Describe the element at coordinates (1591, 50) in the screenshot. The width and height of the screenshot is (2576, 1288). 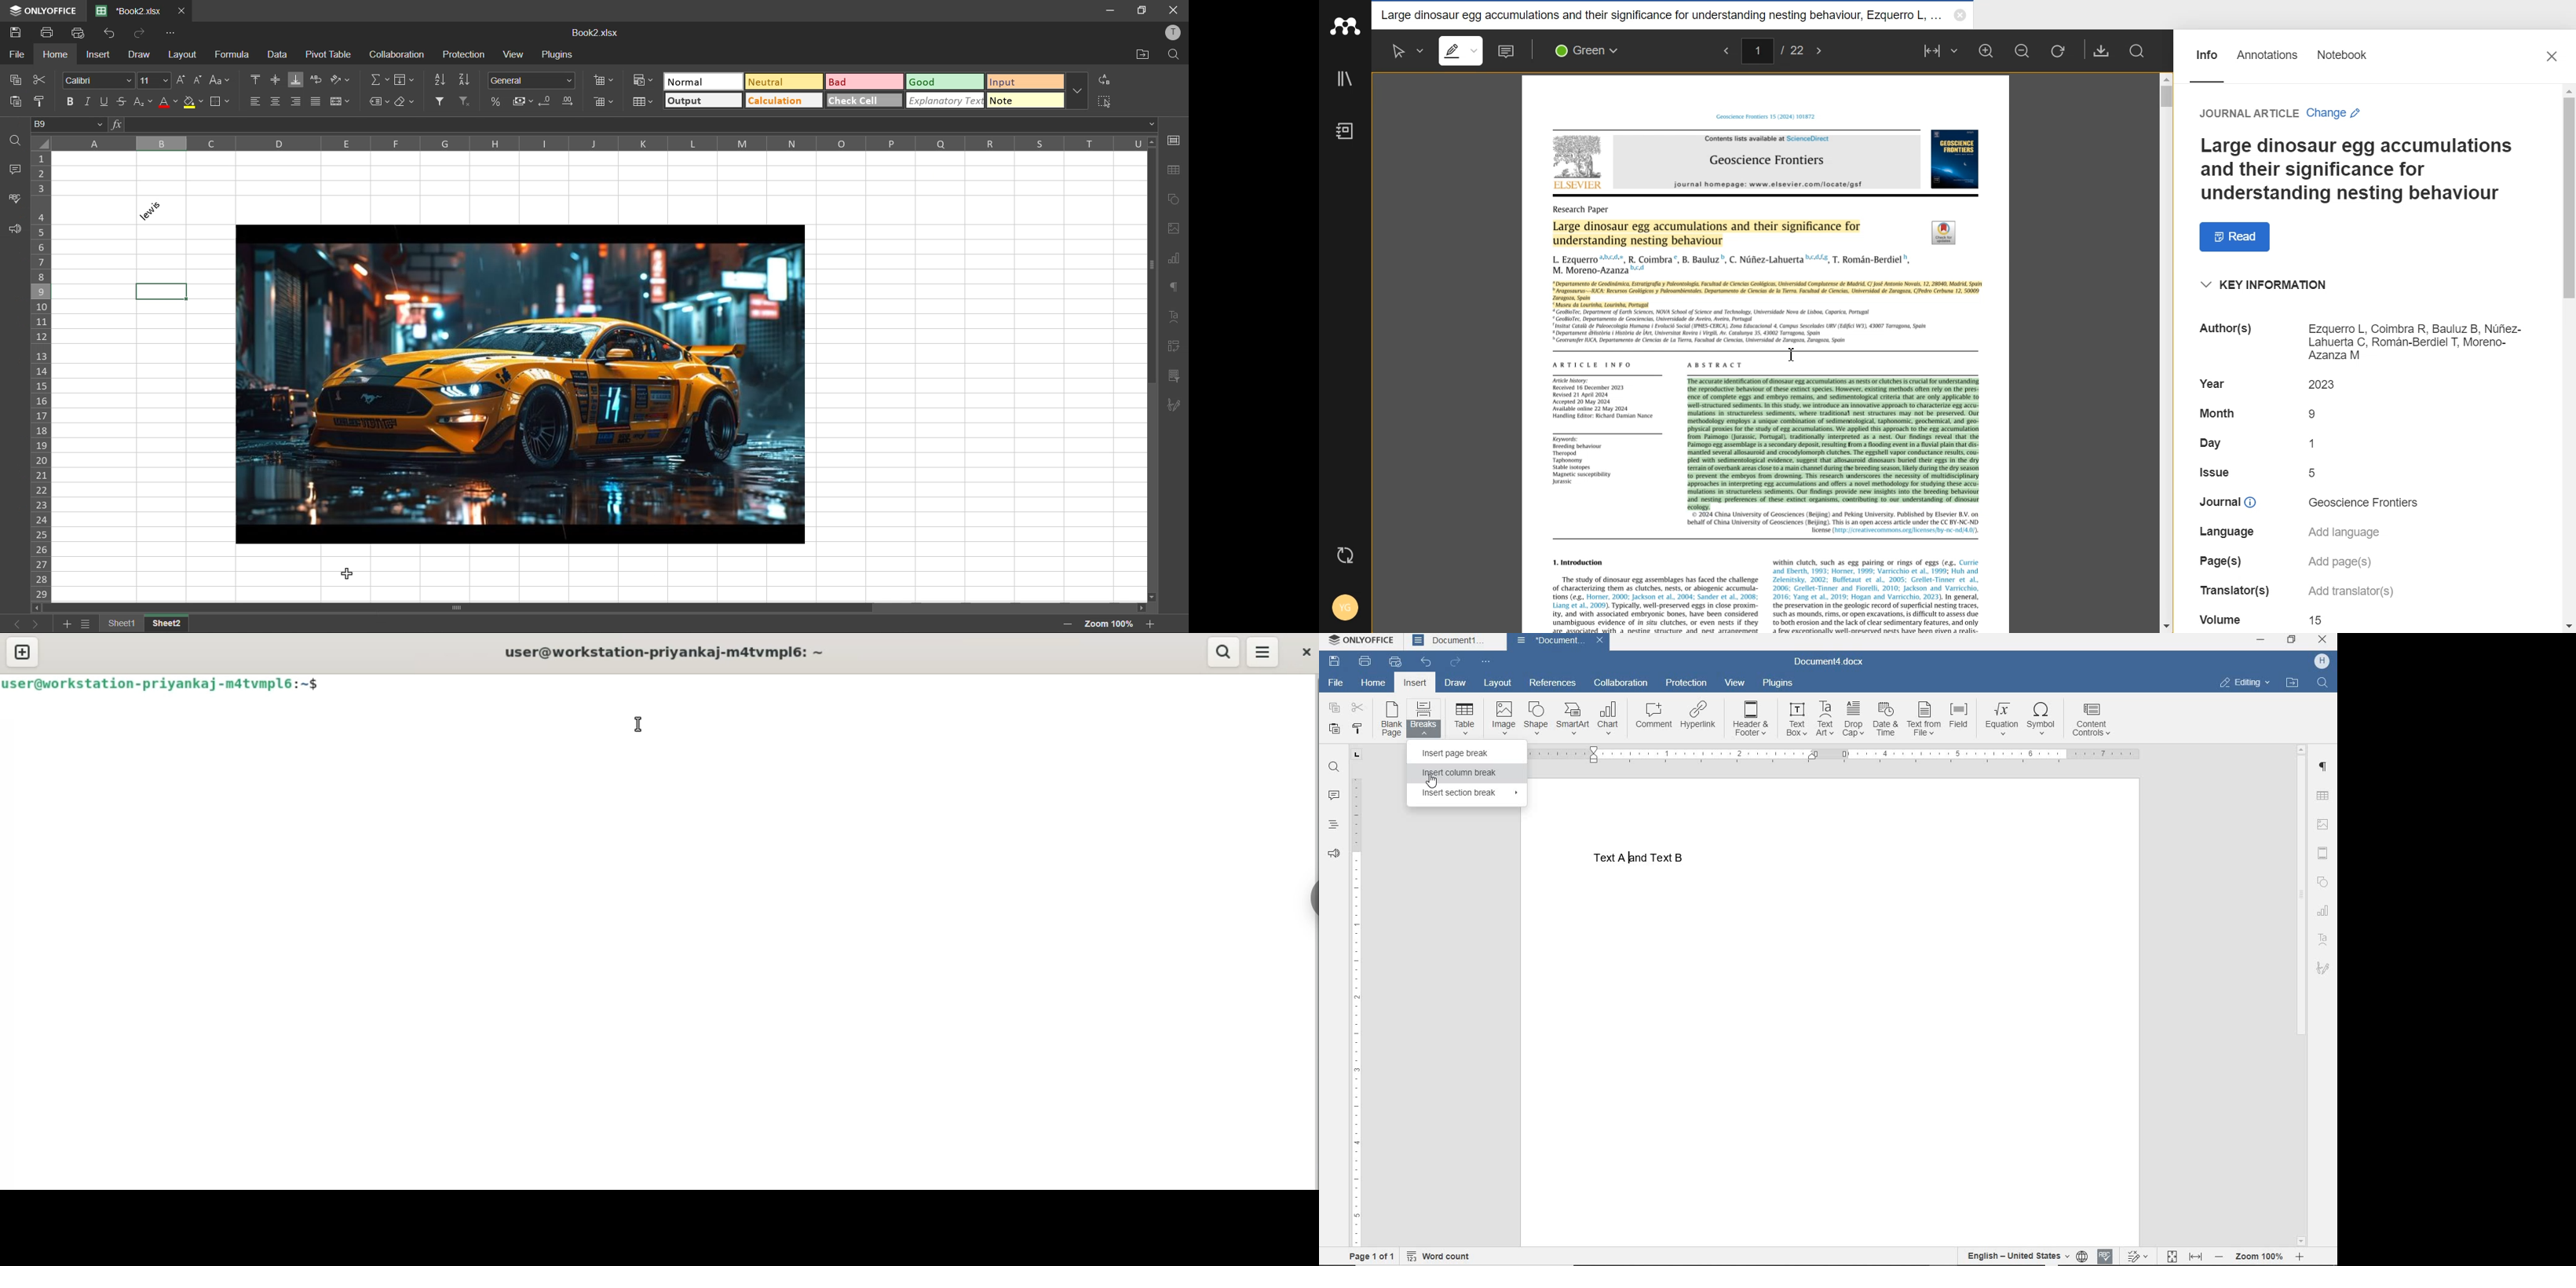
I see `Colors` at that location.